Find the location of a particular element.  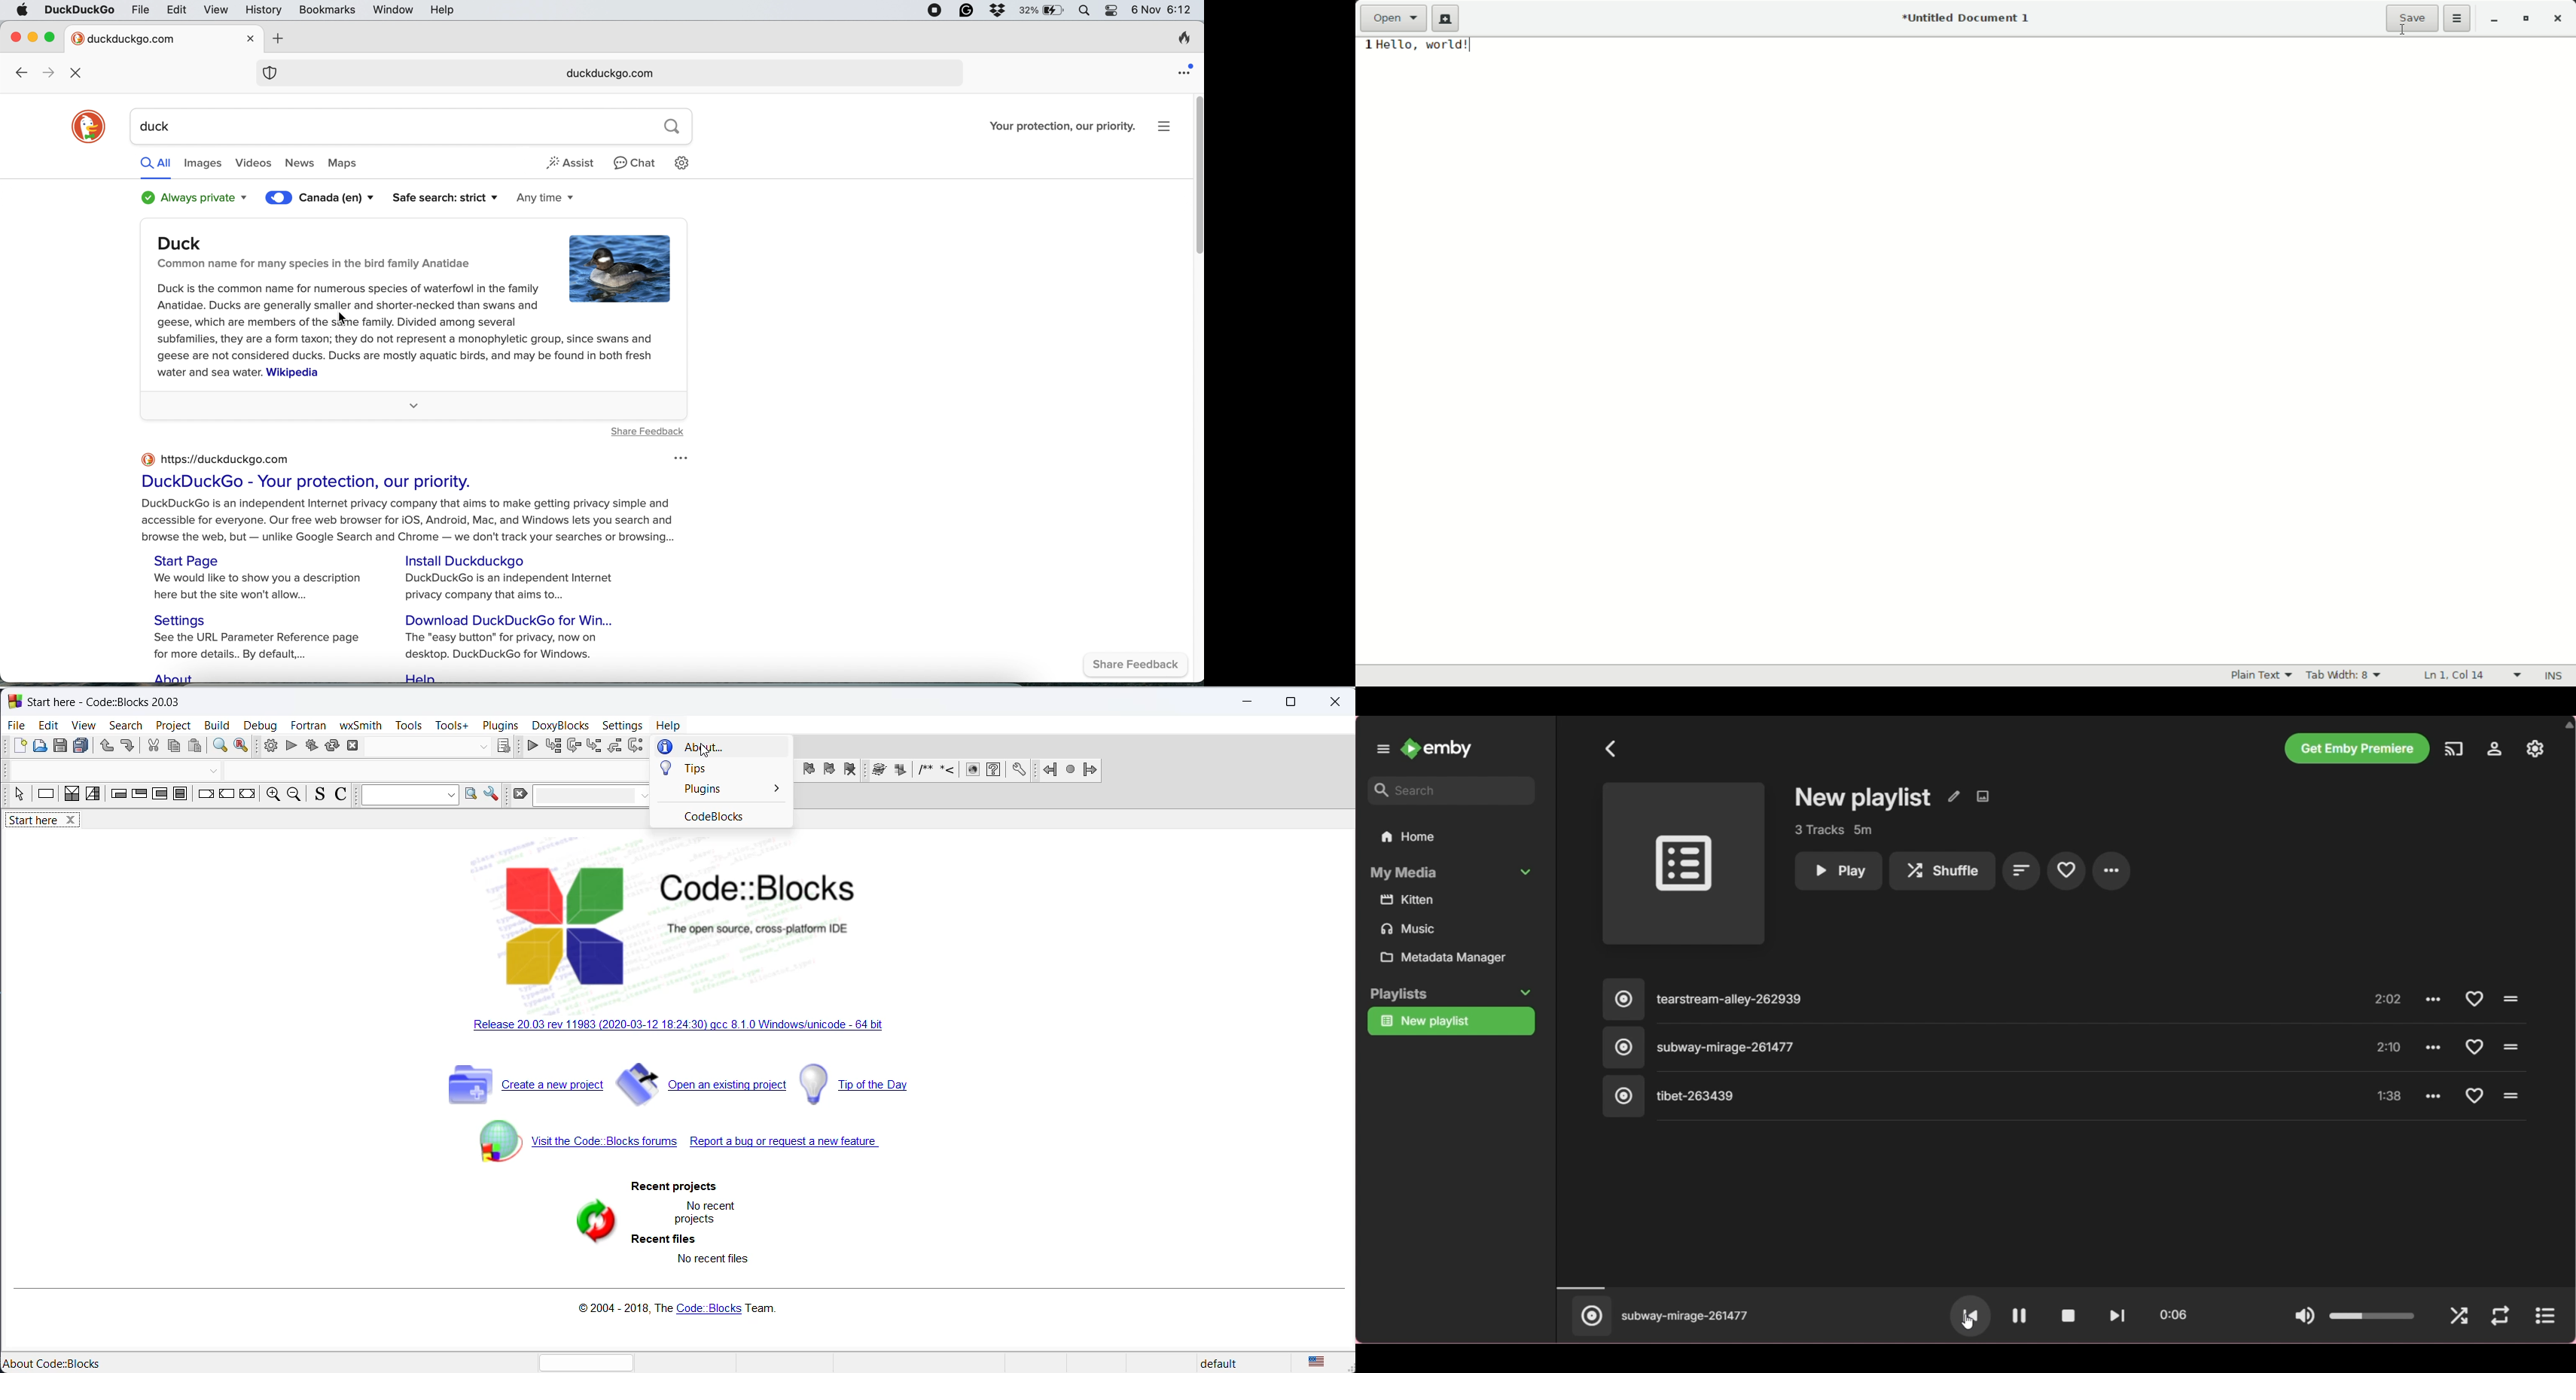

search is located at coordinates (471, 795).